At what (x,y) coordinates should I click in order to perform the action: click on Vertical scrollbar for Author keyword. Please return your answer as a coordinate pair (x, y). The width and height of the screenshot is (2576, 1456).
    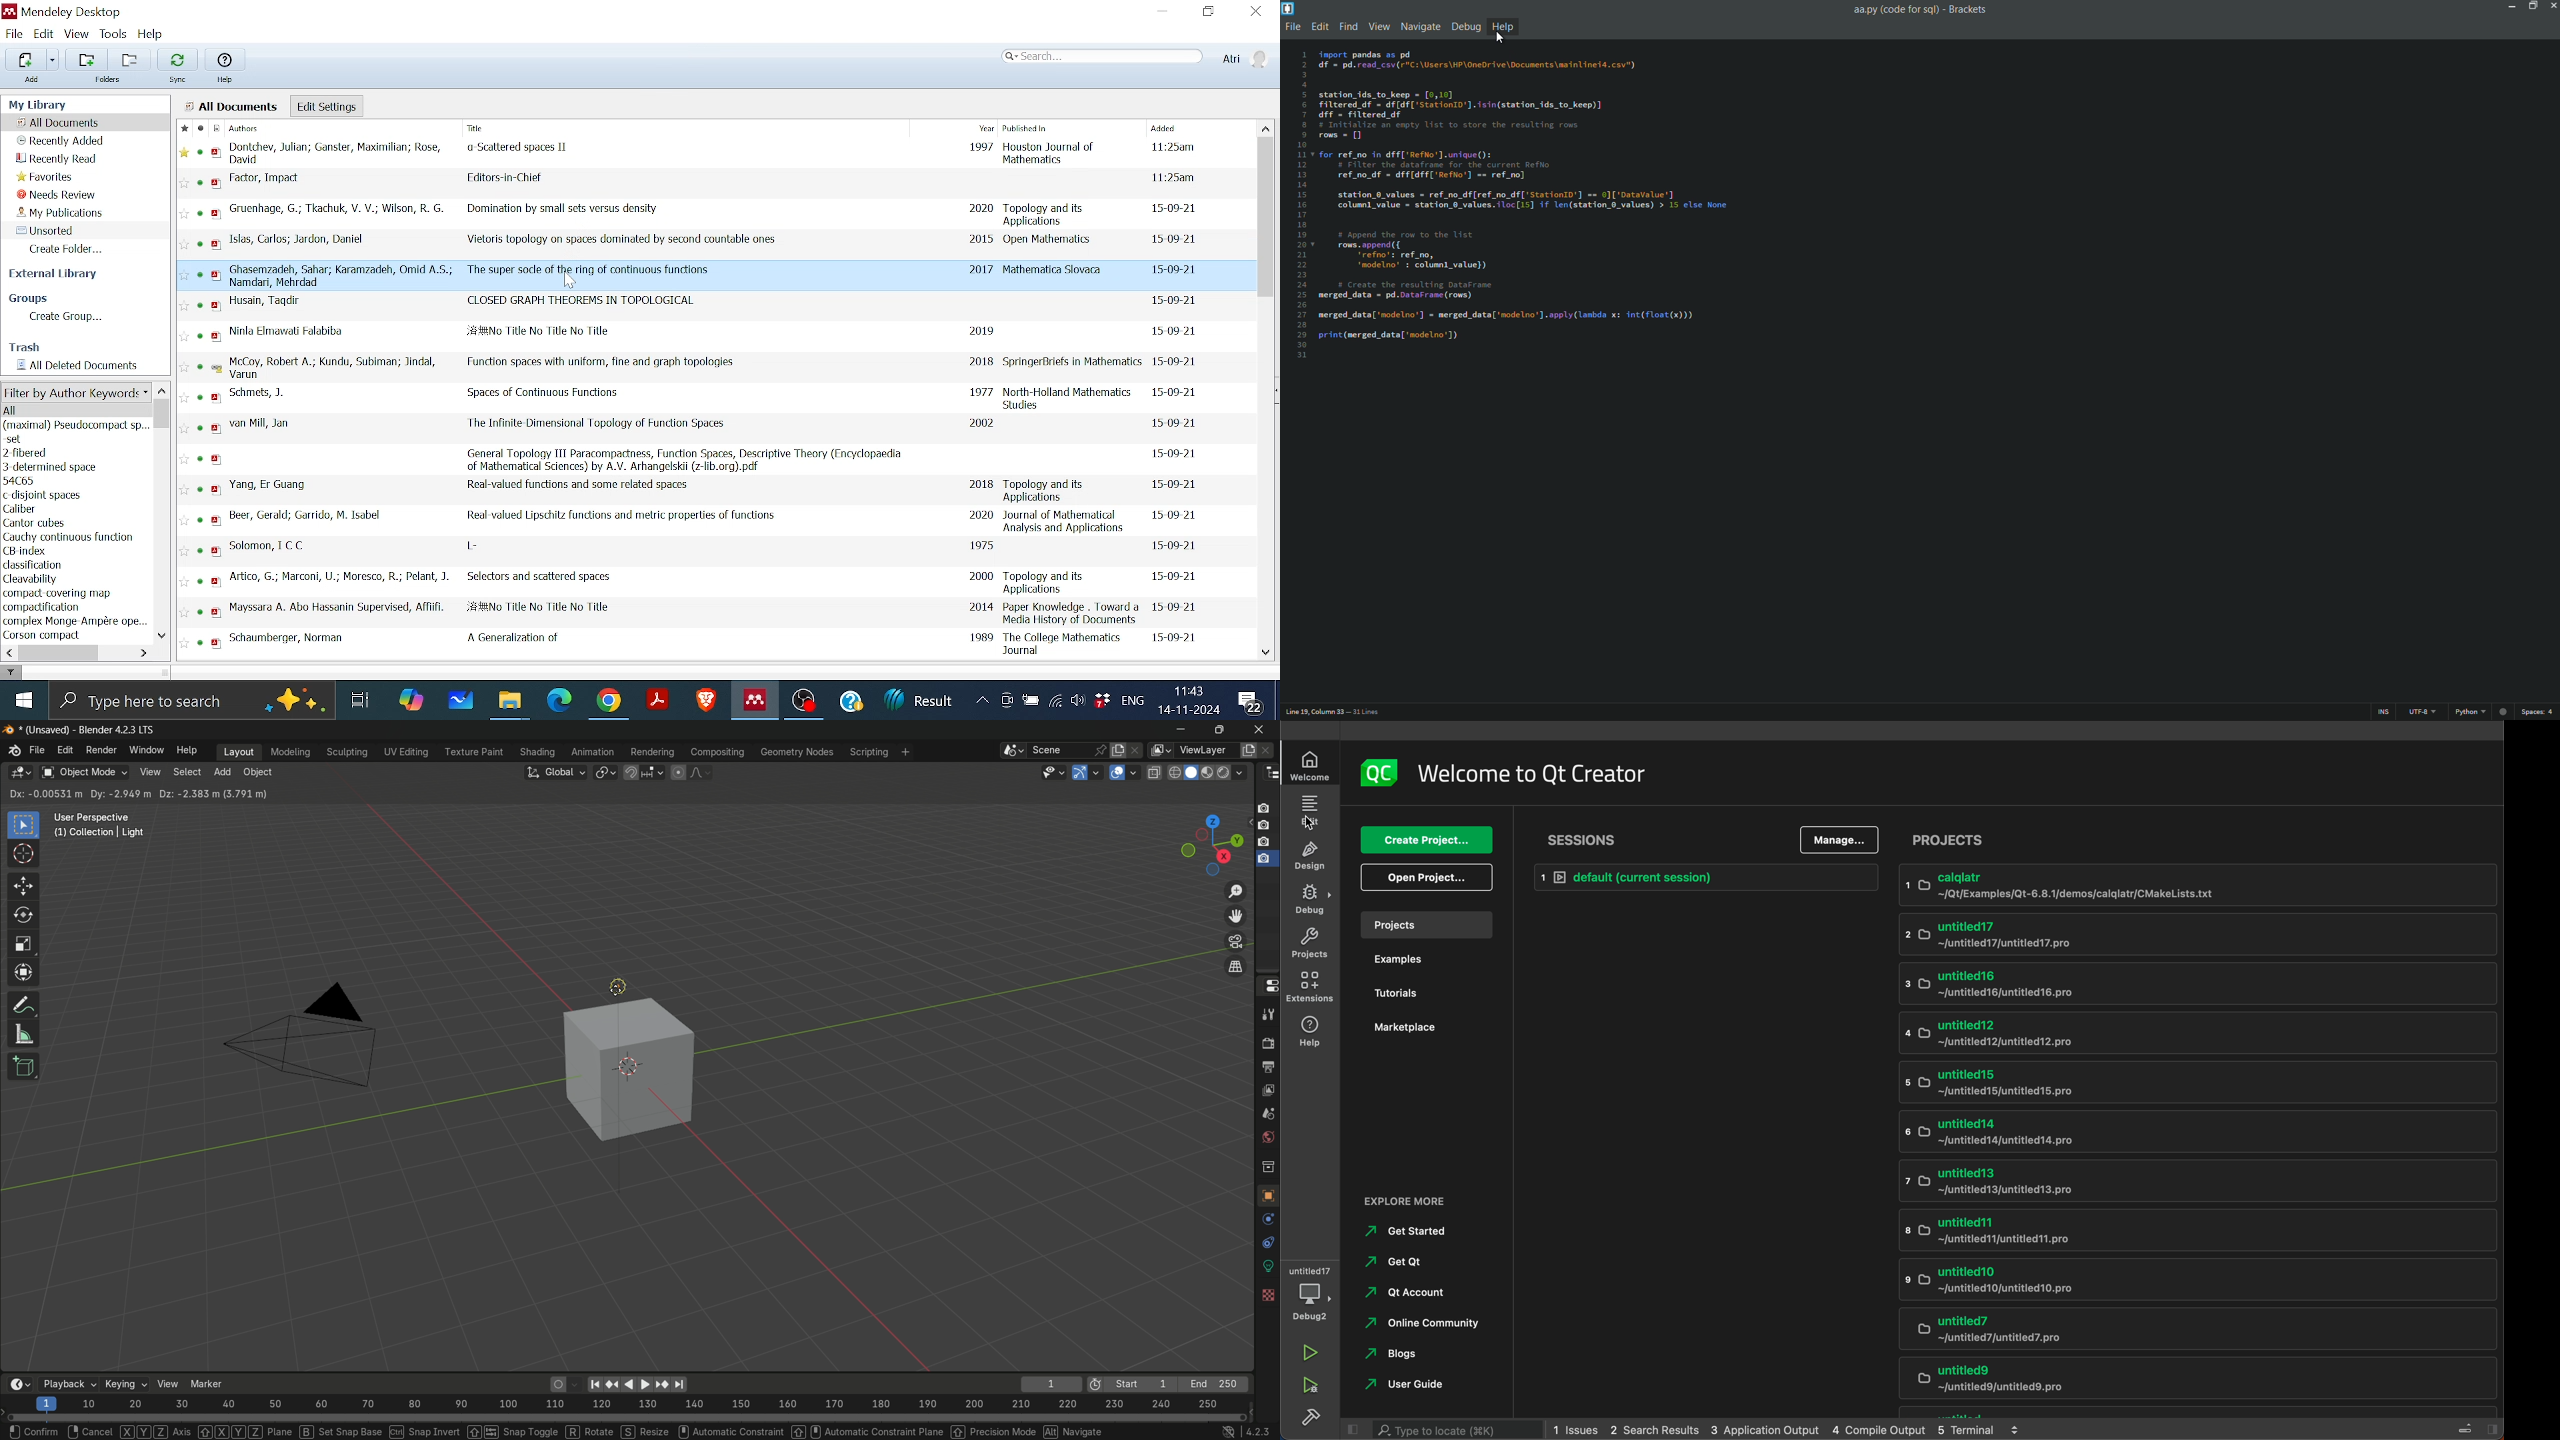
    Looking at the image, I should click on (161, 414).